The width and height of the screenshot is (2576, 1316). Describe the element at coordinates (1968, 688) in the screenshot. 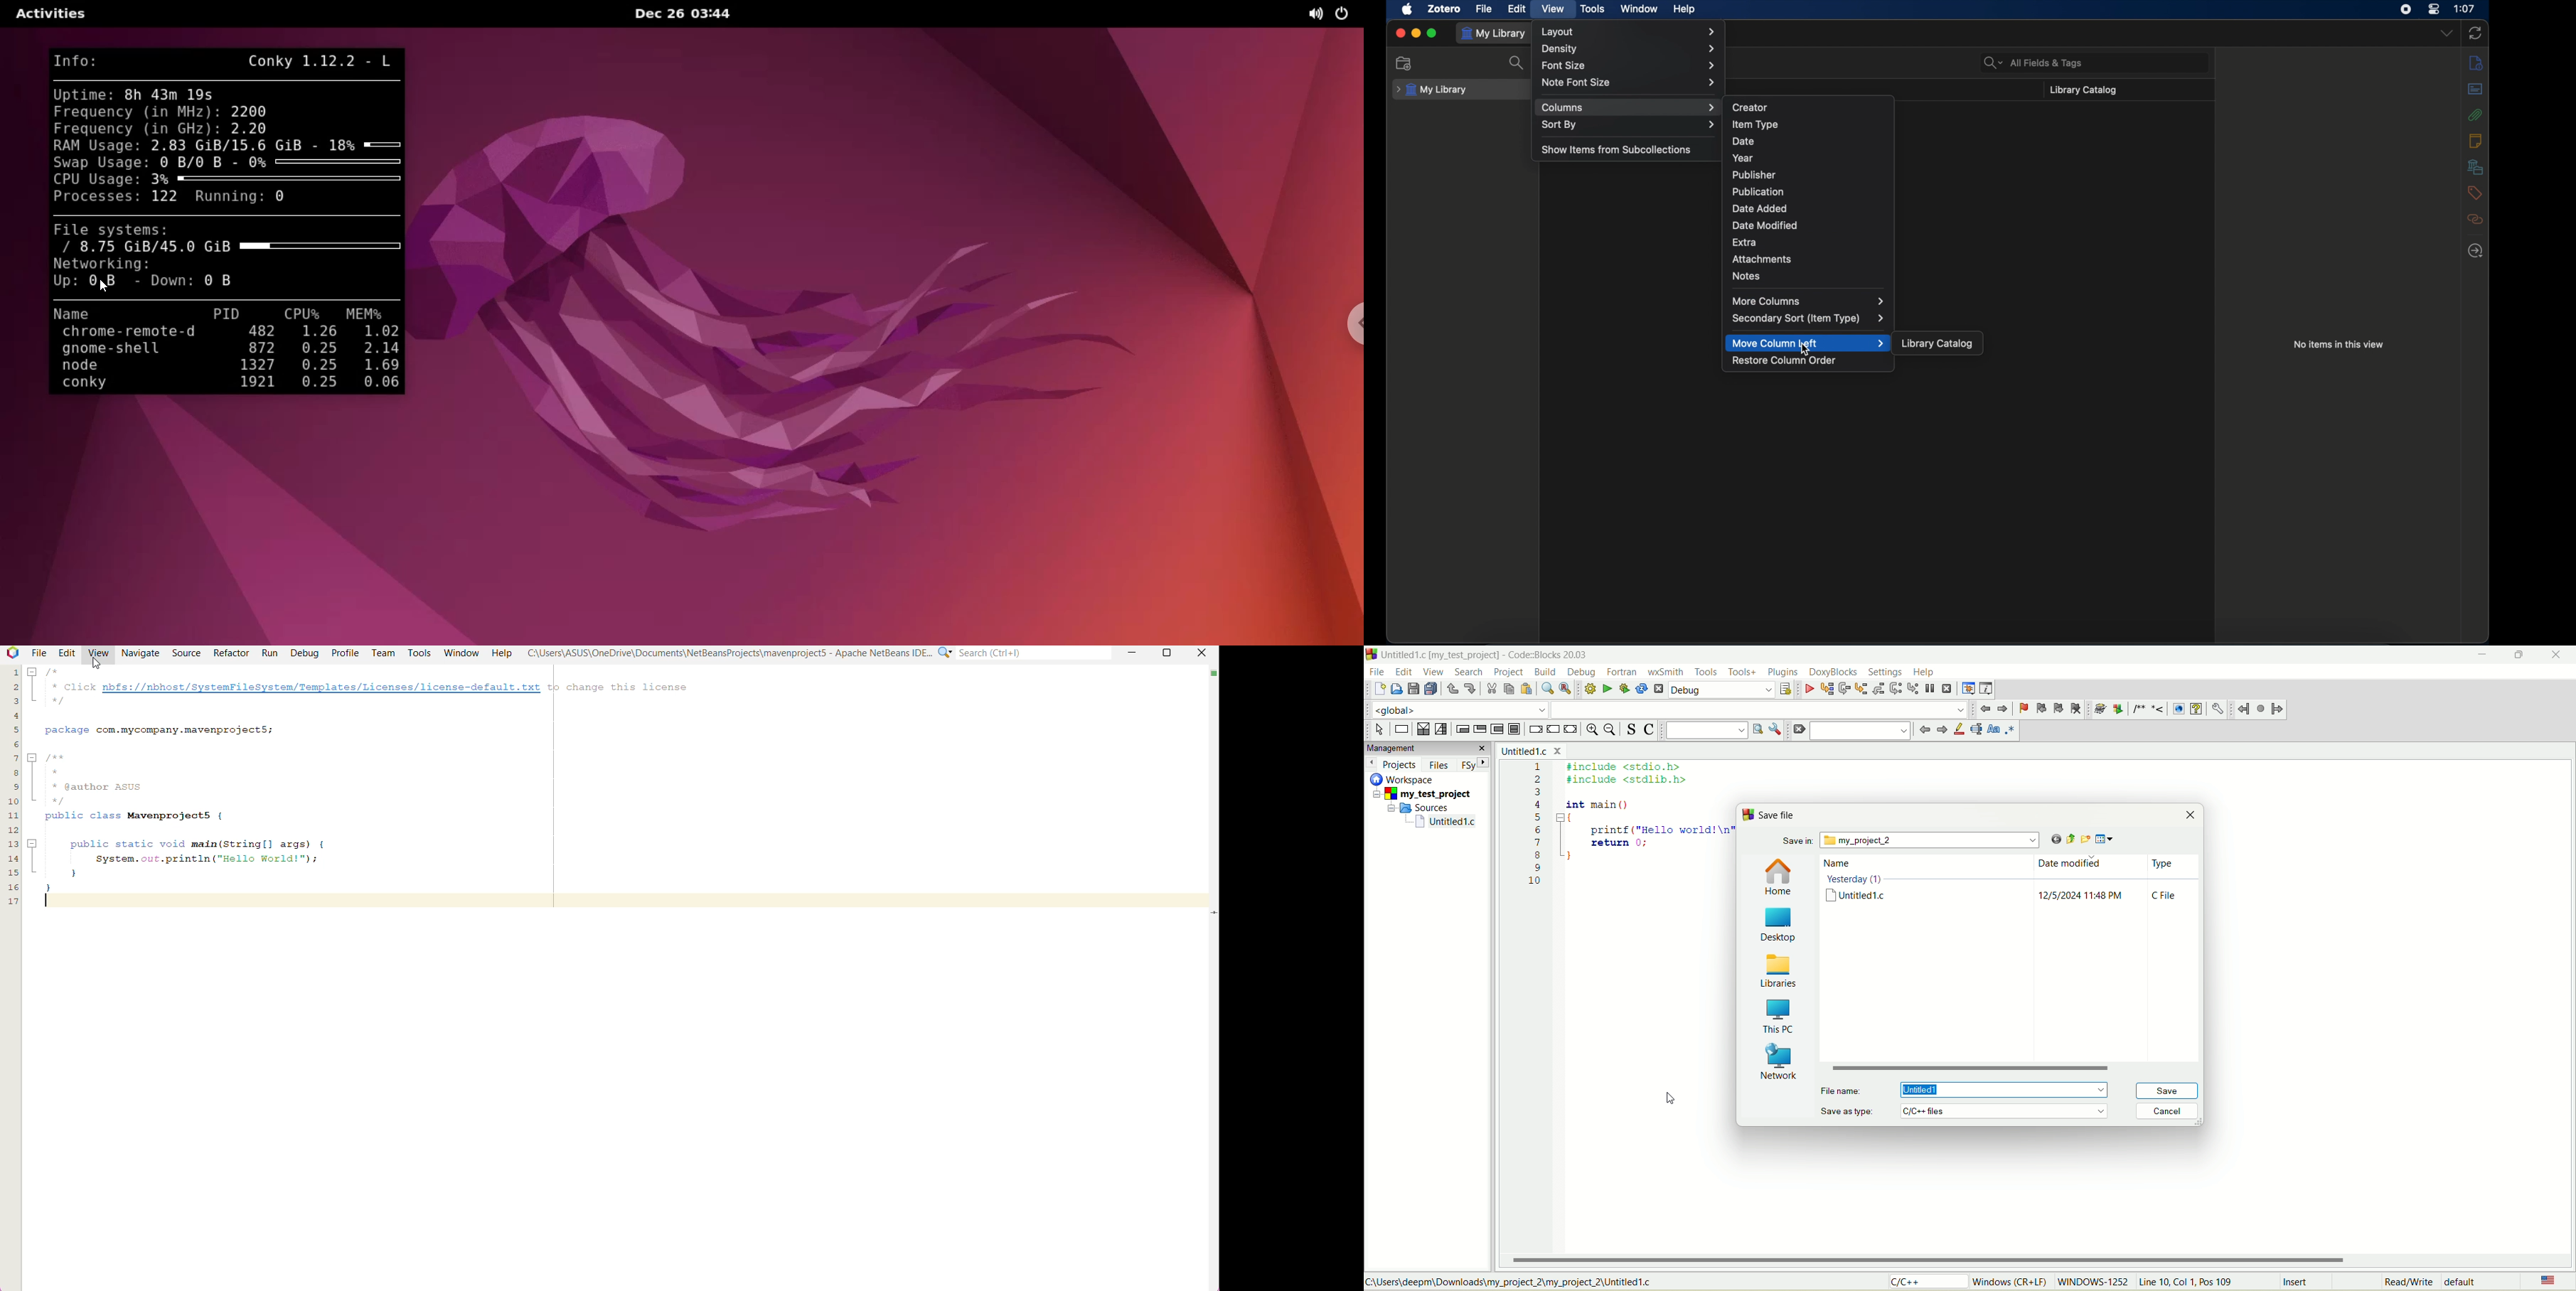

I see `debugging` at that location.